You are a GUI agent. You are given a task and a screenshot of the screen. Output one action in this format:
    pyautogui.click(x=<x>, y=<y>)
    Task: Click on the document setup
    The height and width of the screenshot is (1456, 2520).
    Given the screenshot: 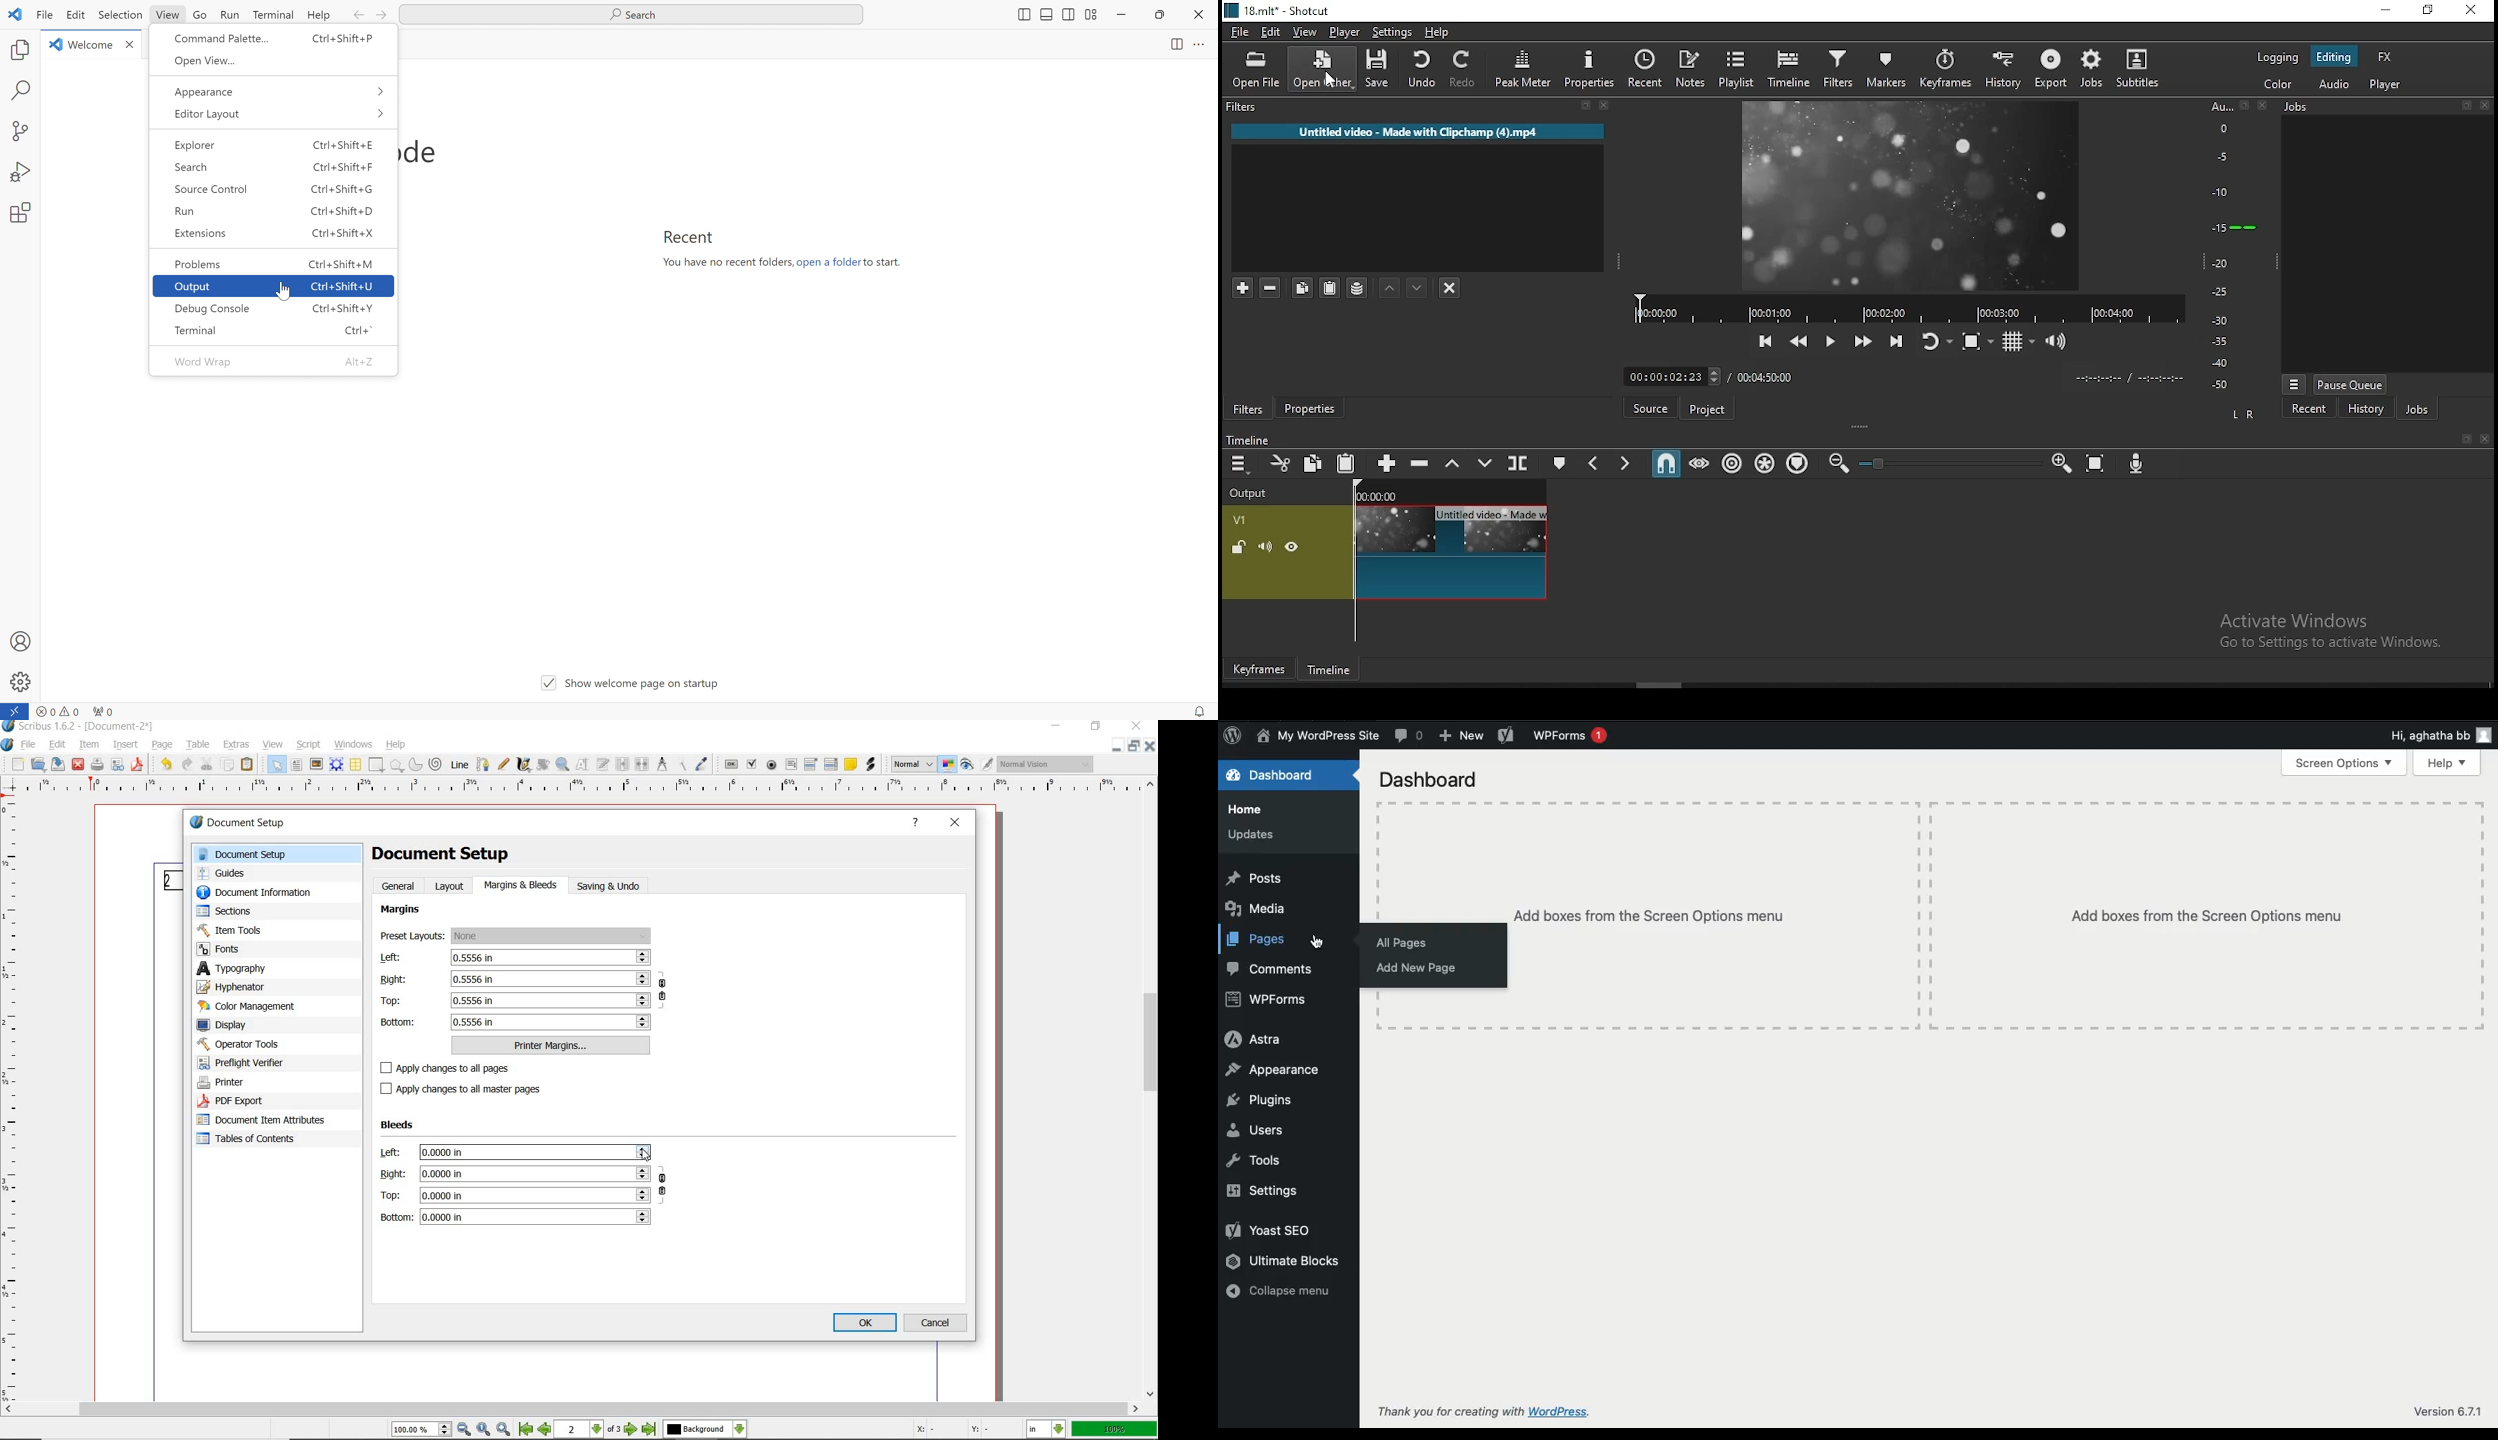 What is the action you would take?
    pyautogui.click(x=258, y=823)
    